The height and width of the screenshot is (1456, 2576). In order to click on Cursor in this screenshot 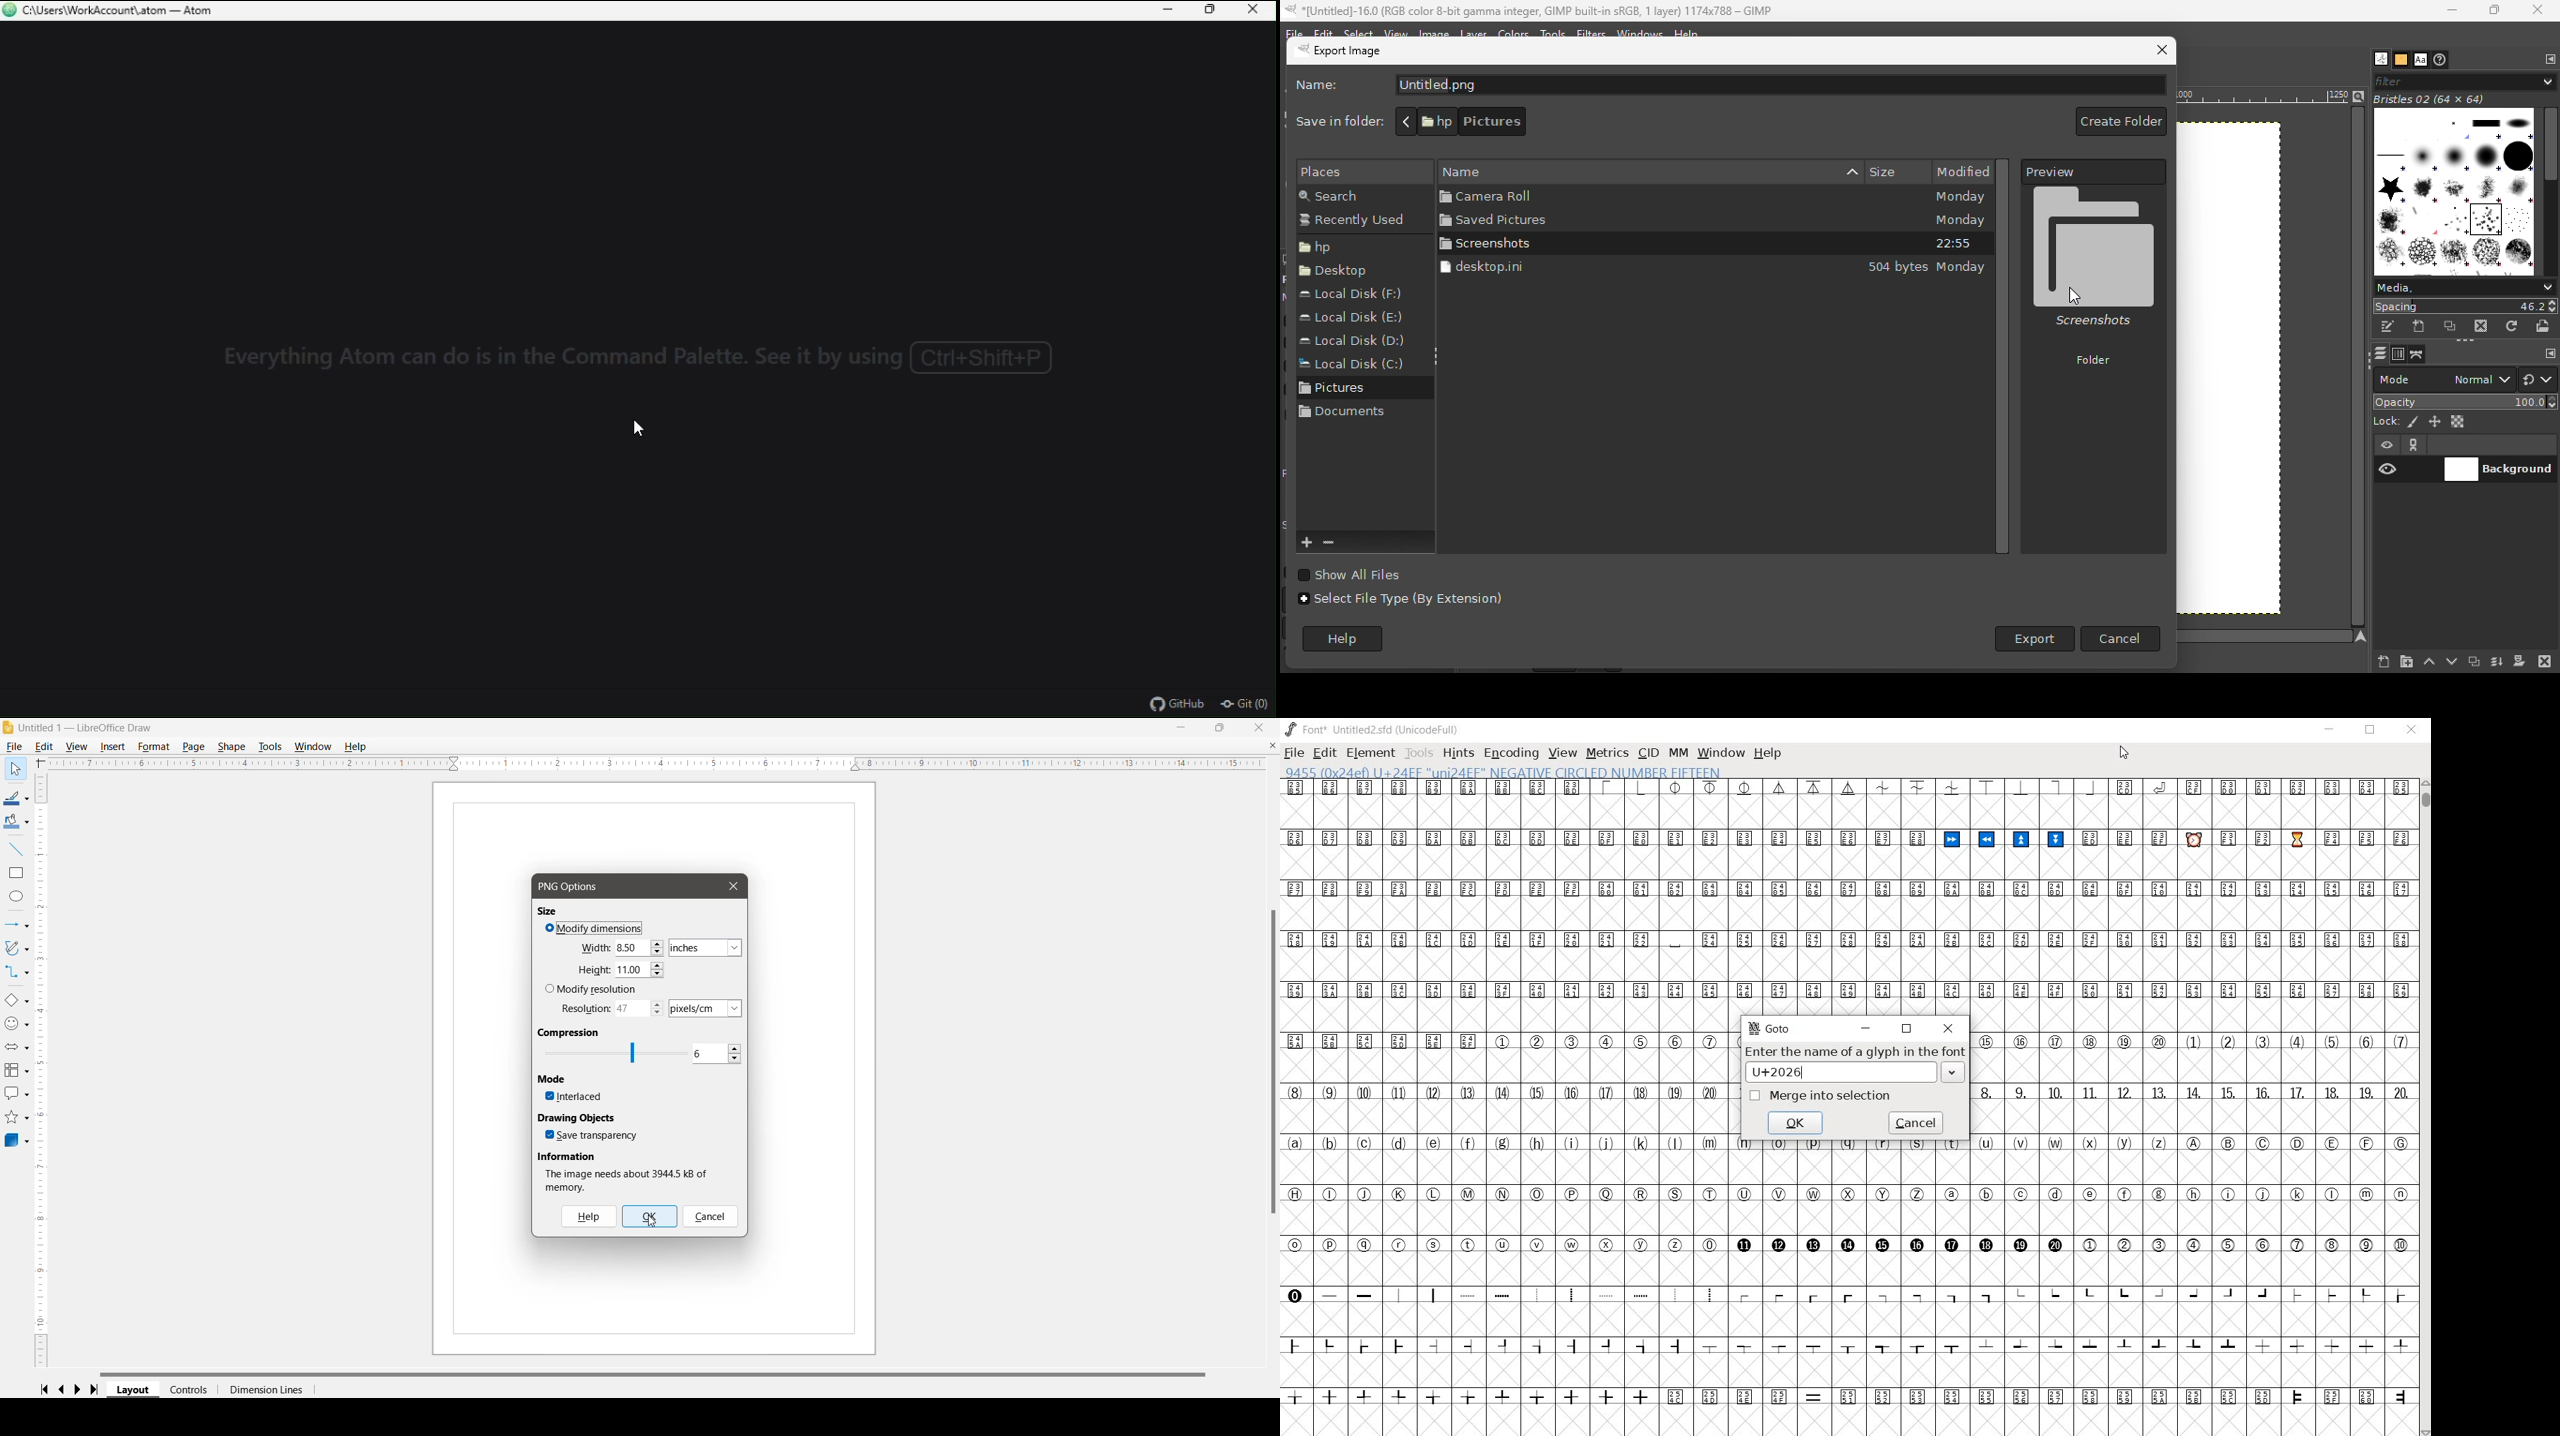, I will do `click(2076, 296)`.